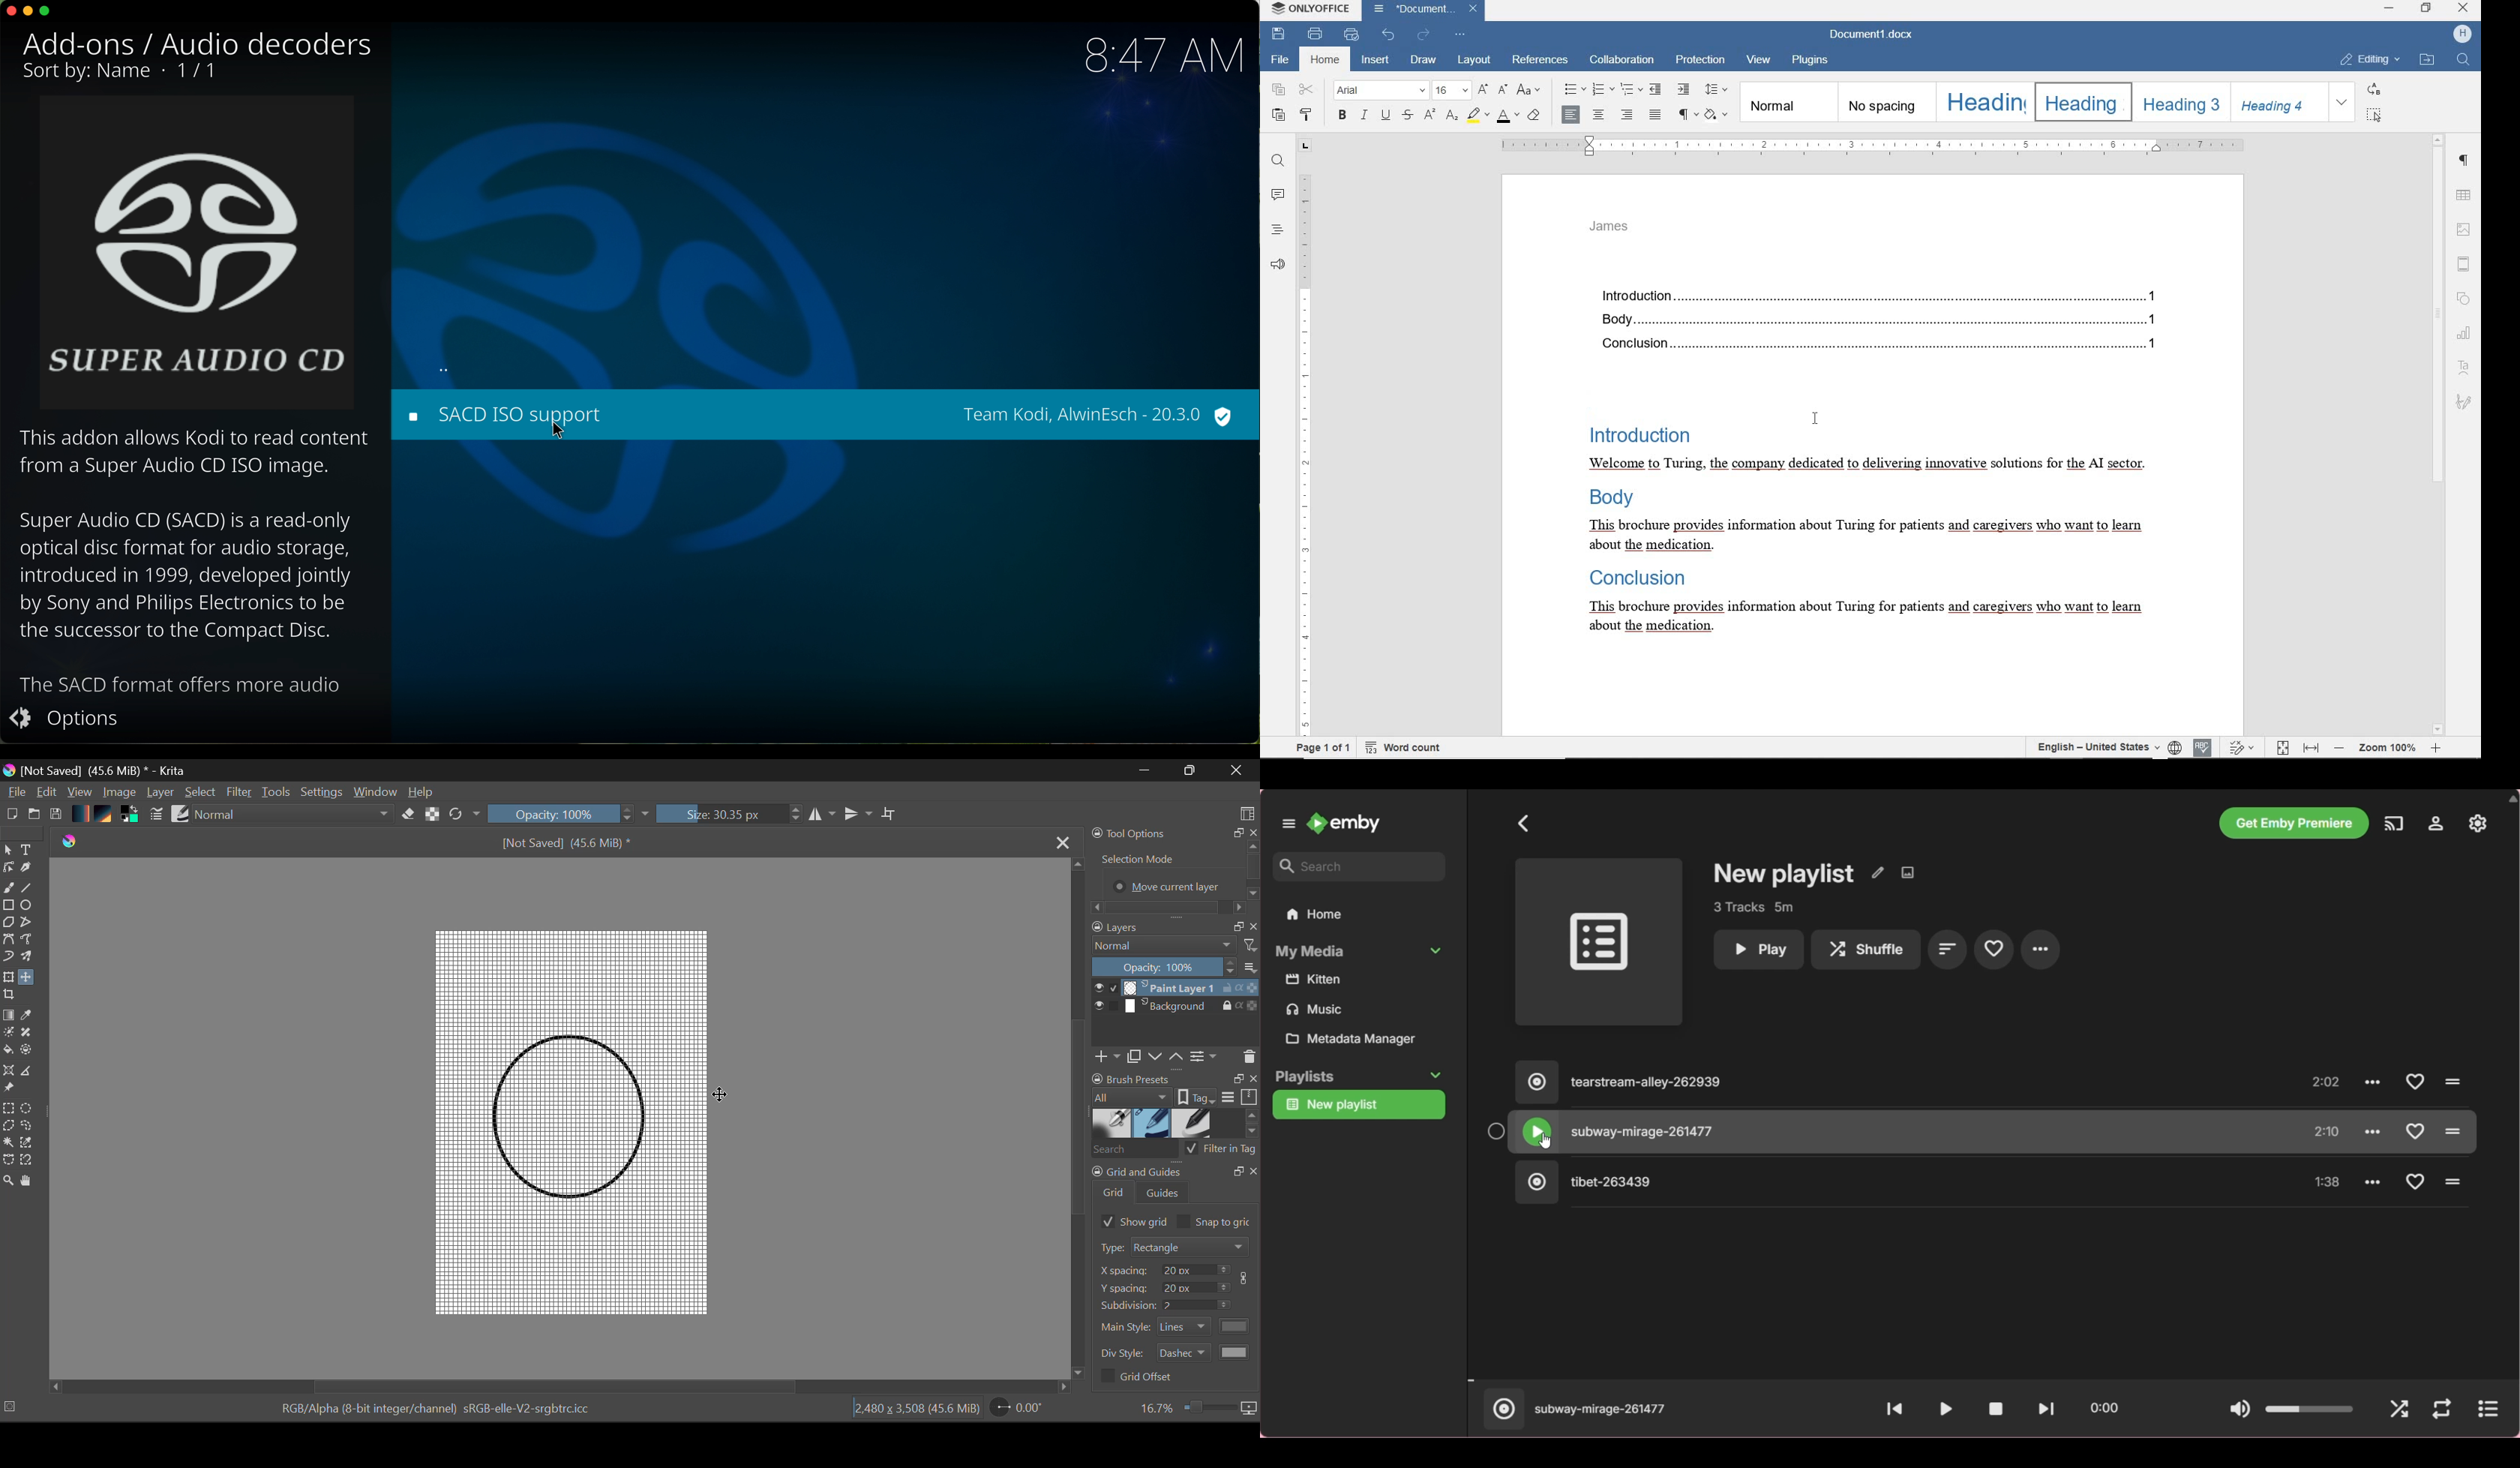  I want to click on Eraser, so click(409, 815).